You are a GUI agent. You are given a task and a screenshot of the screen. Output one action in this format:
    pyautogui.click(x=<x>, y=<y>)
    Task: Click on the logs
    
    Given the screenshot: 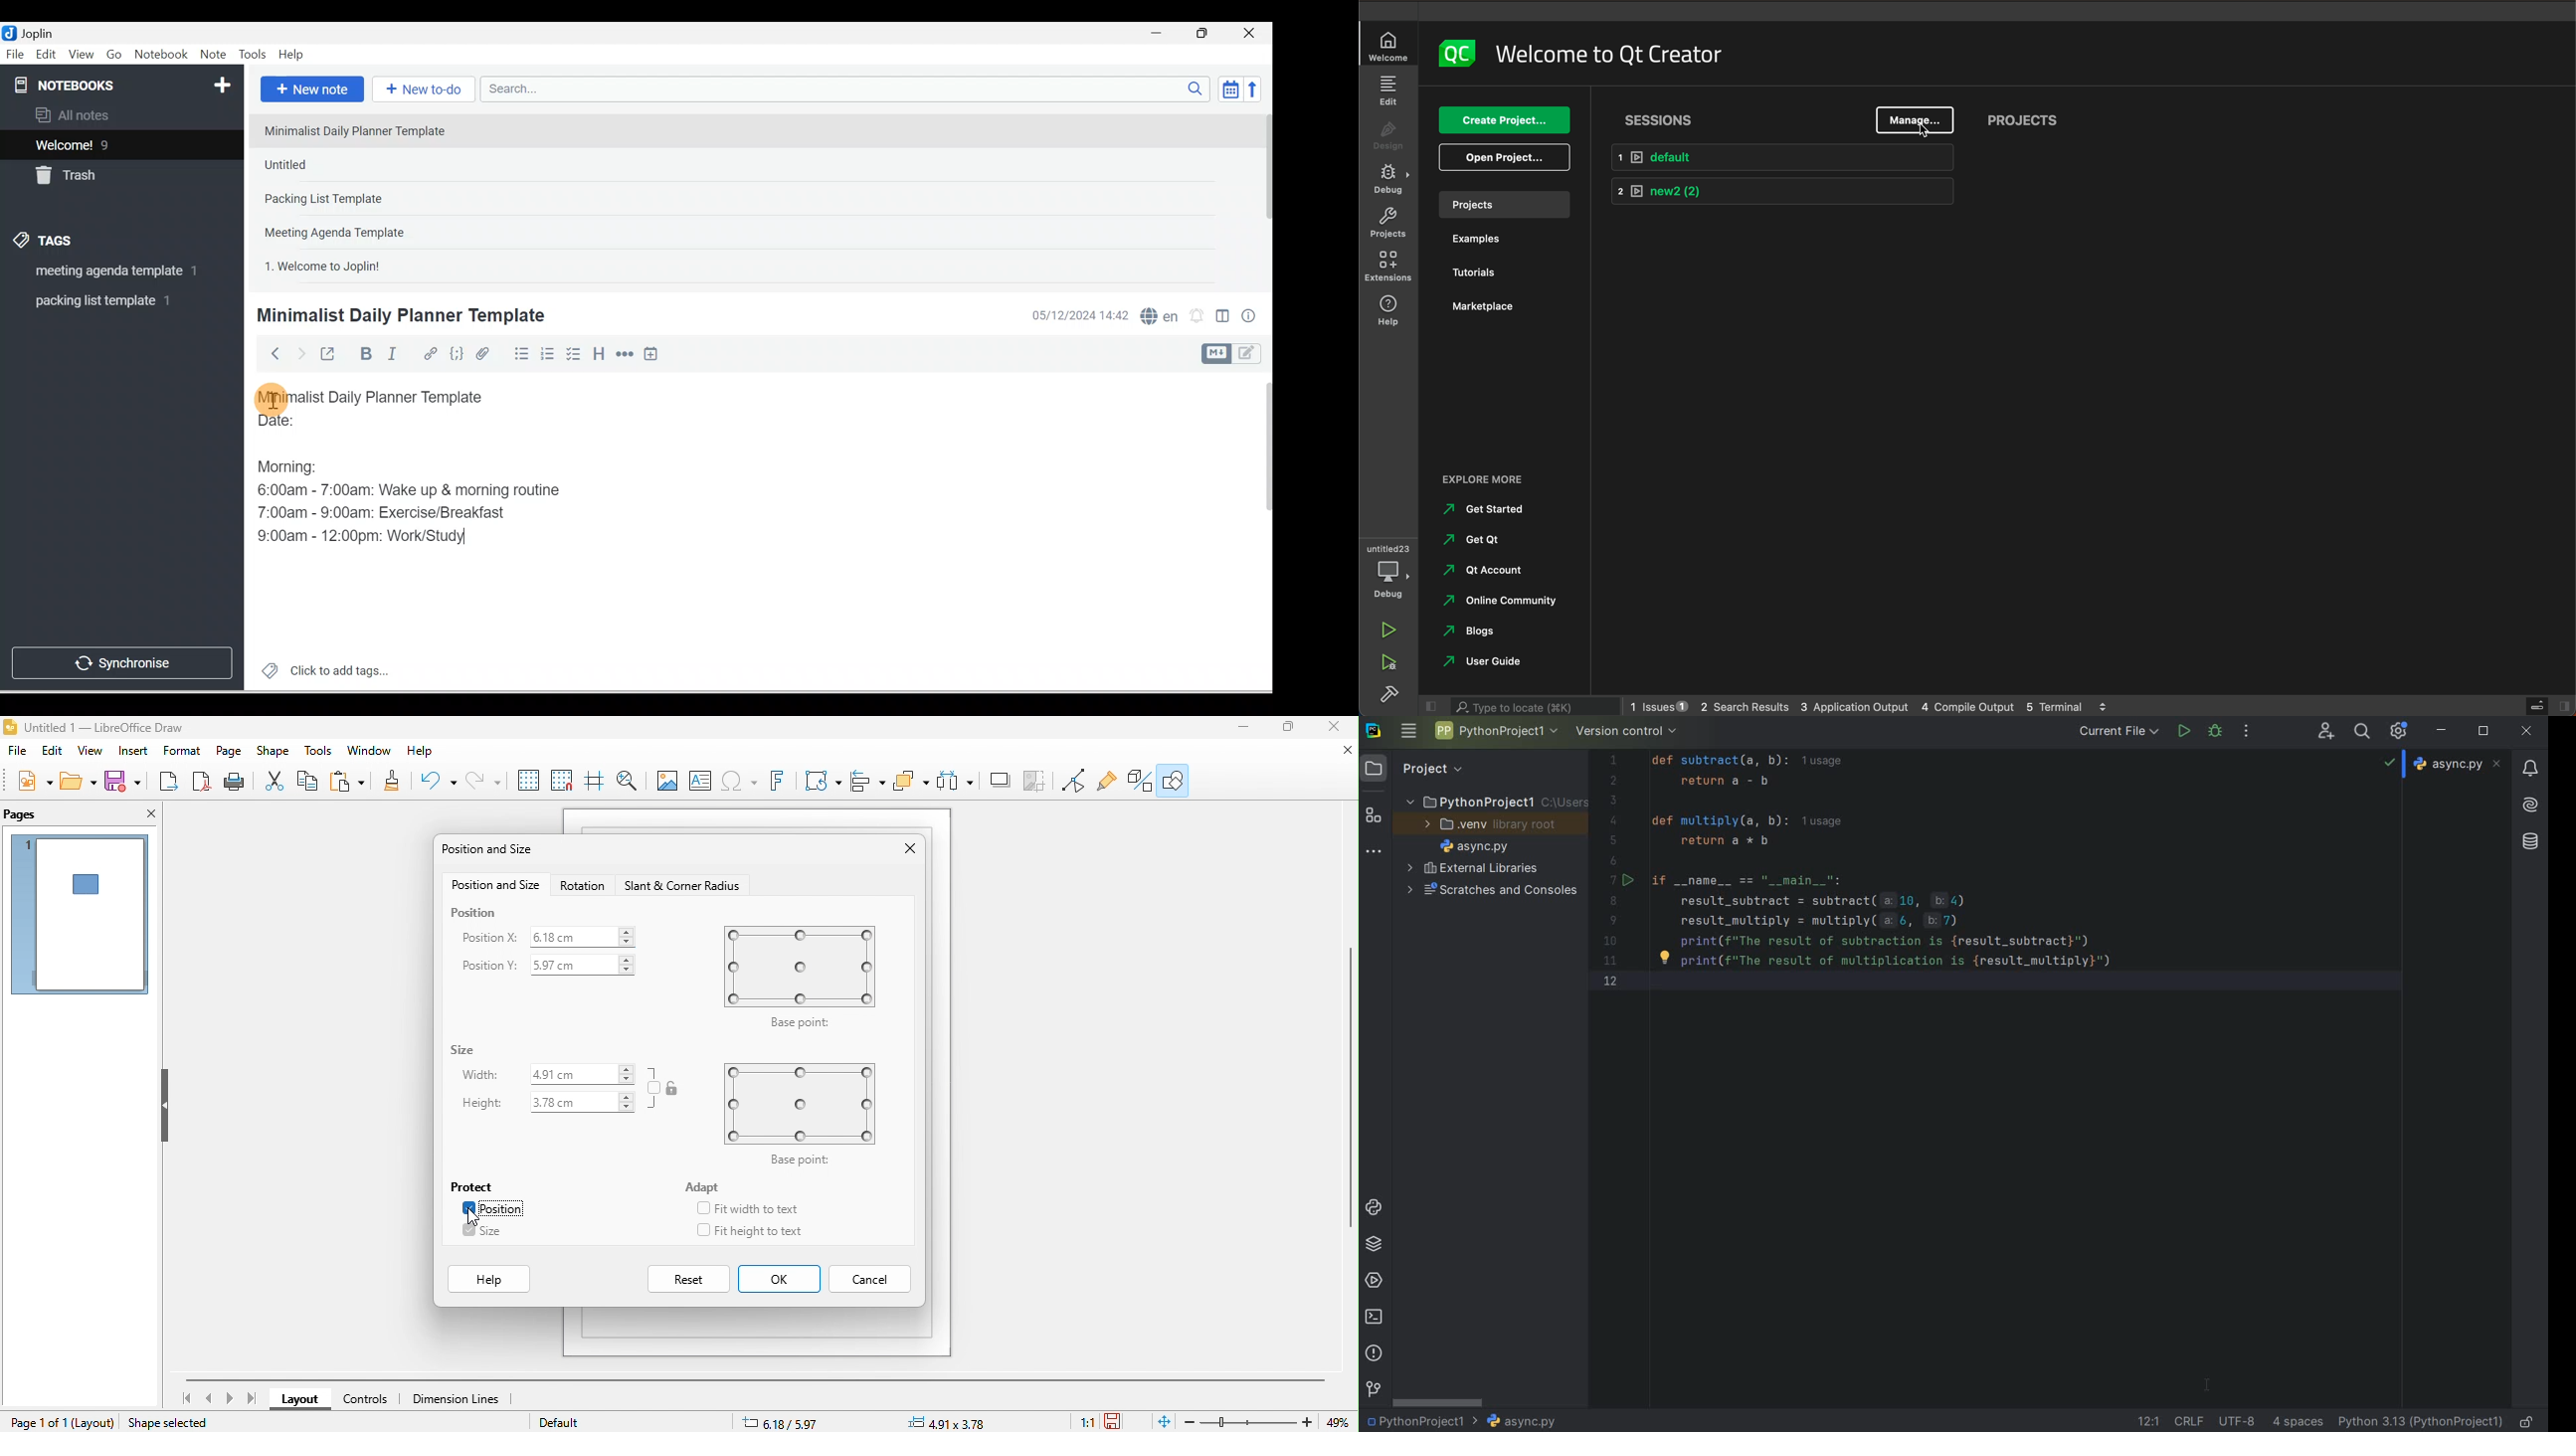 What is the action you would take?
    pyautogui.click(x=1882, y=707)
    